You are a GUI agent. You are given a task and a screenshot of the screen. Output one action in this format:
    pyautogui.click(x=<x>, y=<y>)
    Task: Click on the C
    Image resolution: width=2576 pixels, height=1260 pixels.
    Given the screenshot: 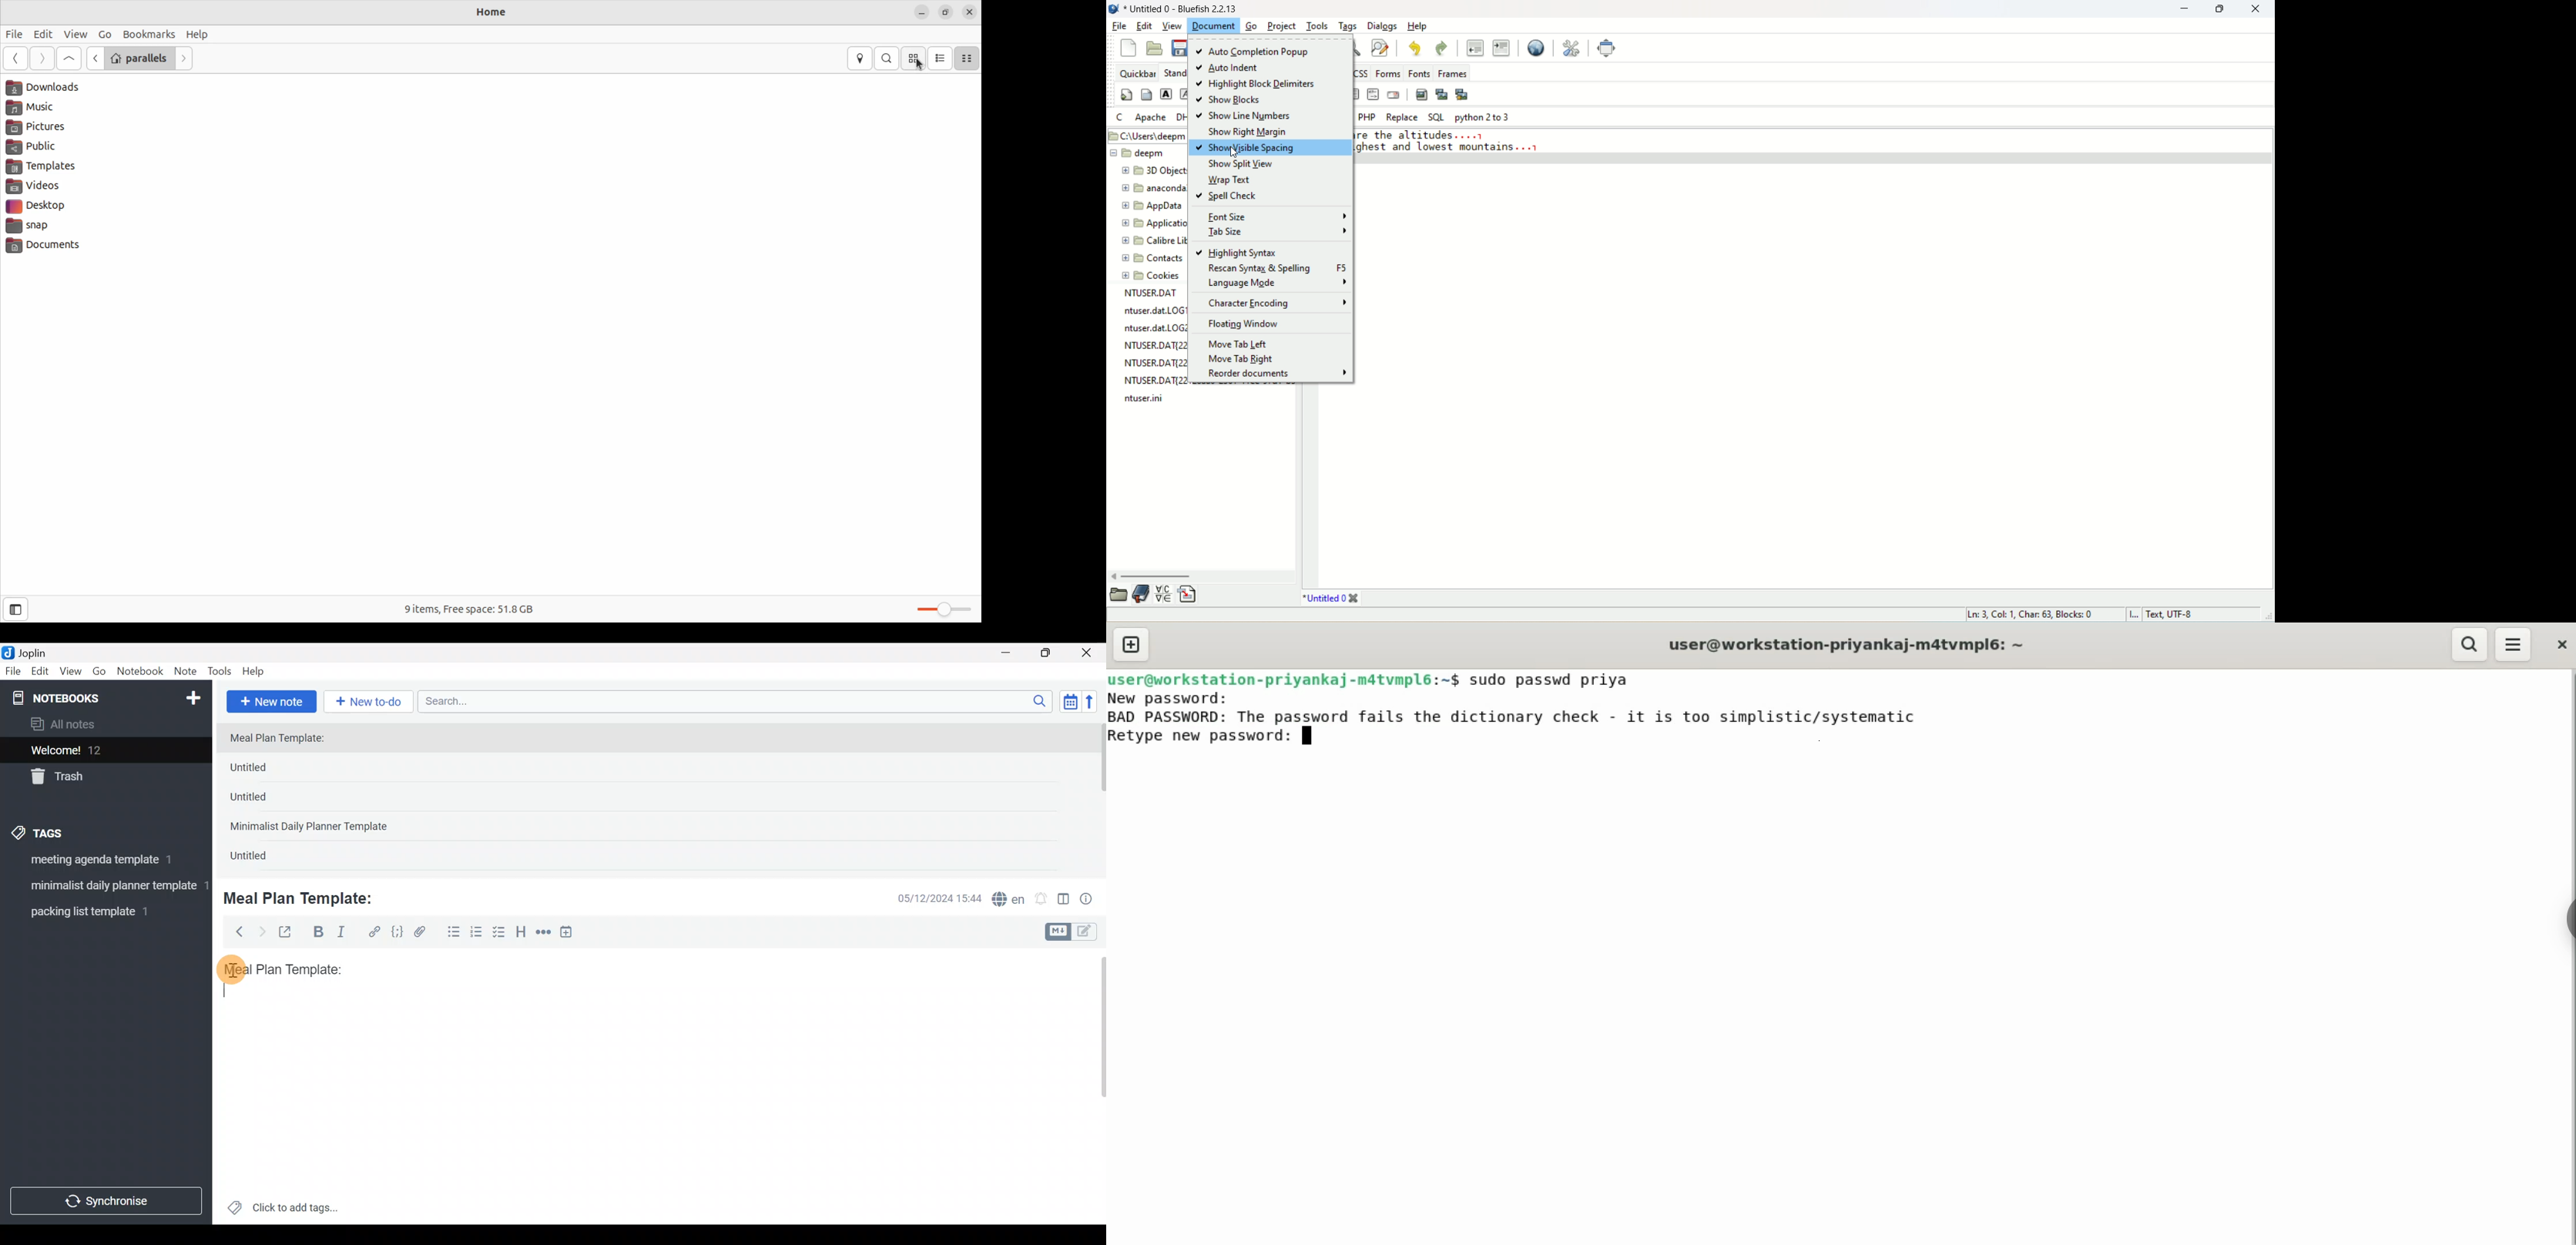 What is the action you would take?
    pyautogui.click(x=1119, y=116)
    